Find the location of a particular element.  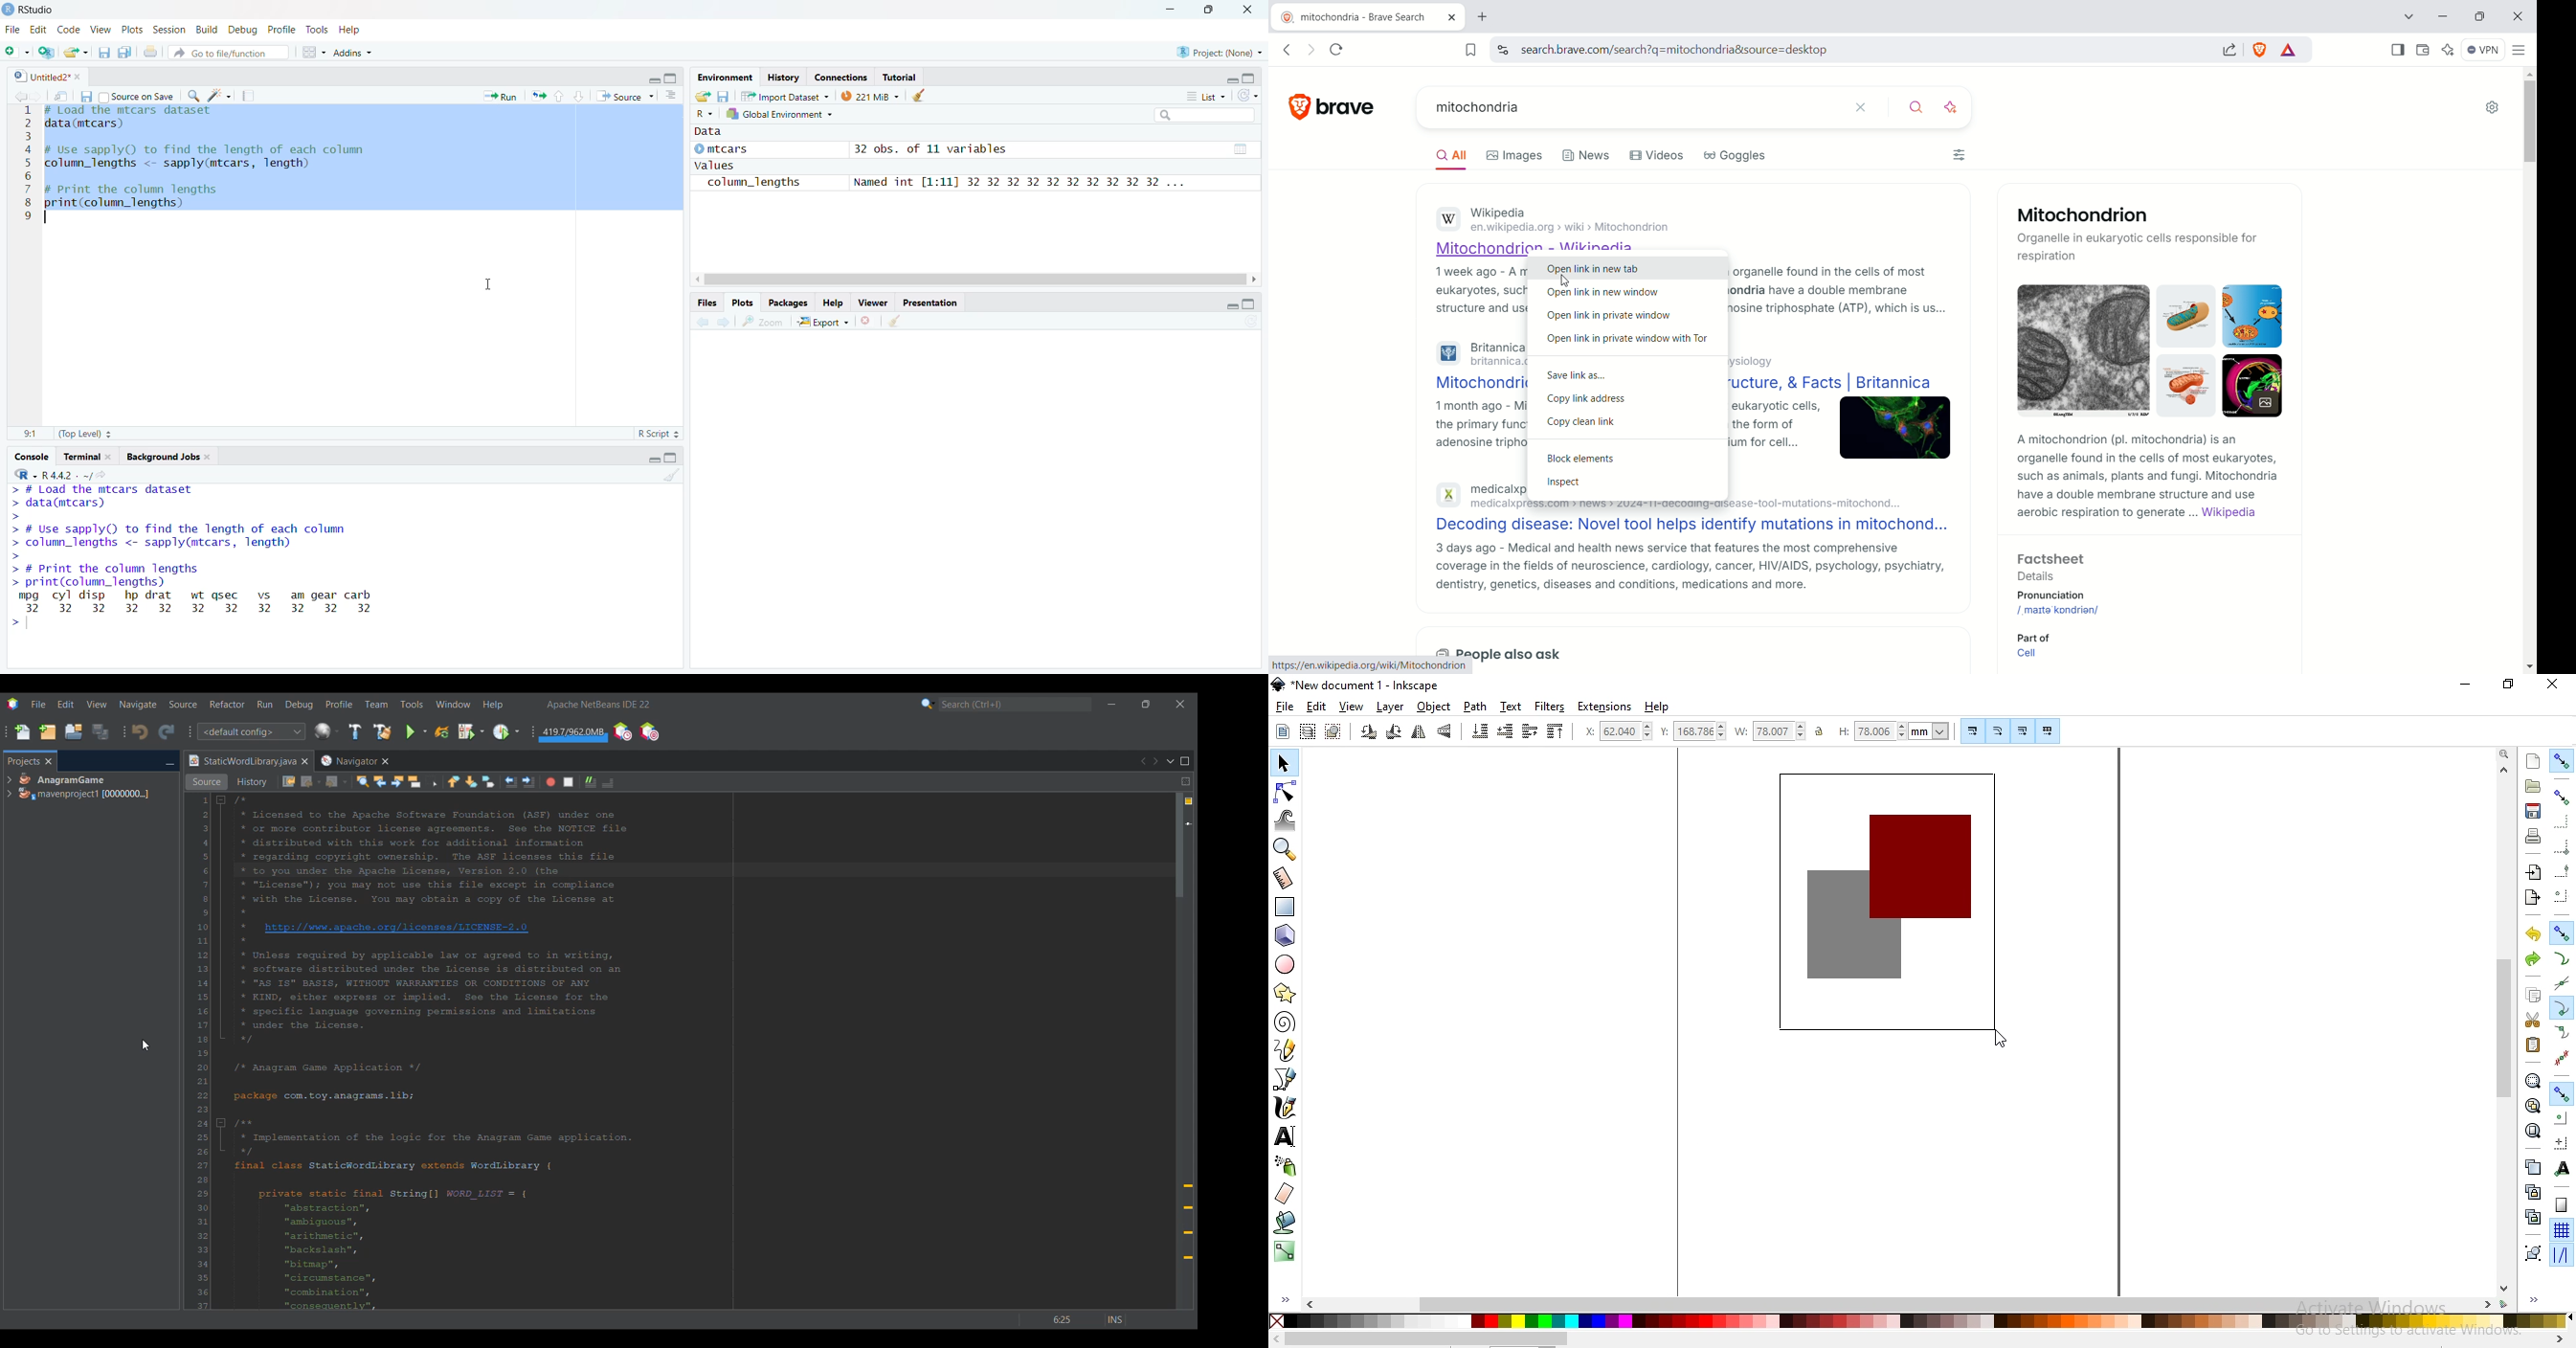

Refresh list is located at coordinates (1250, 322).